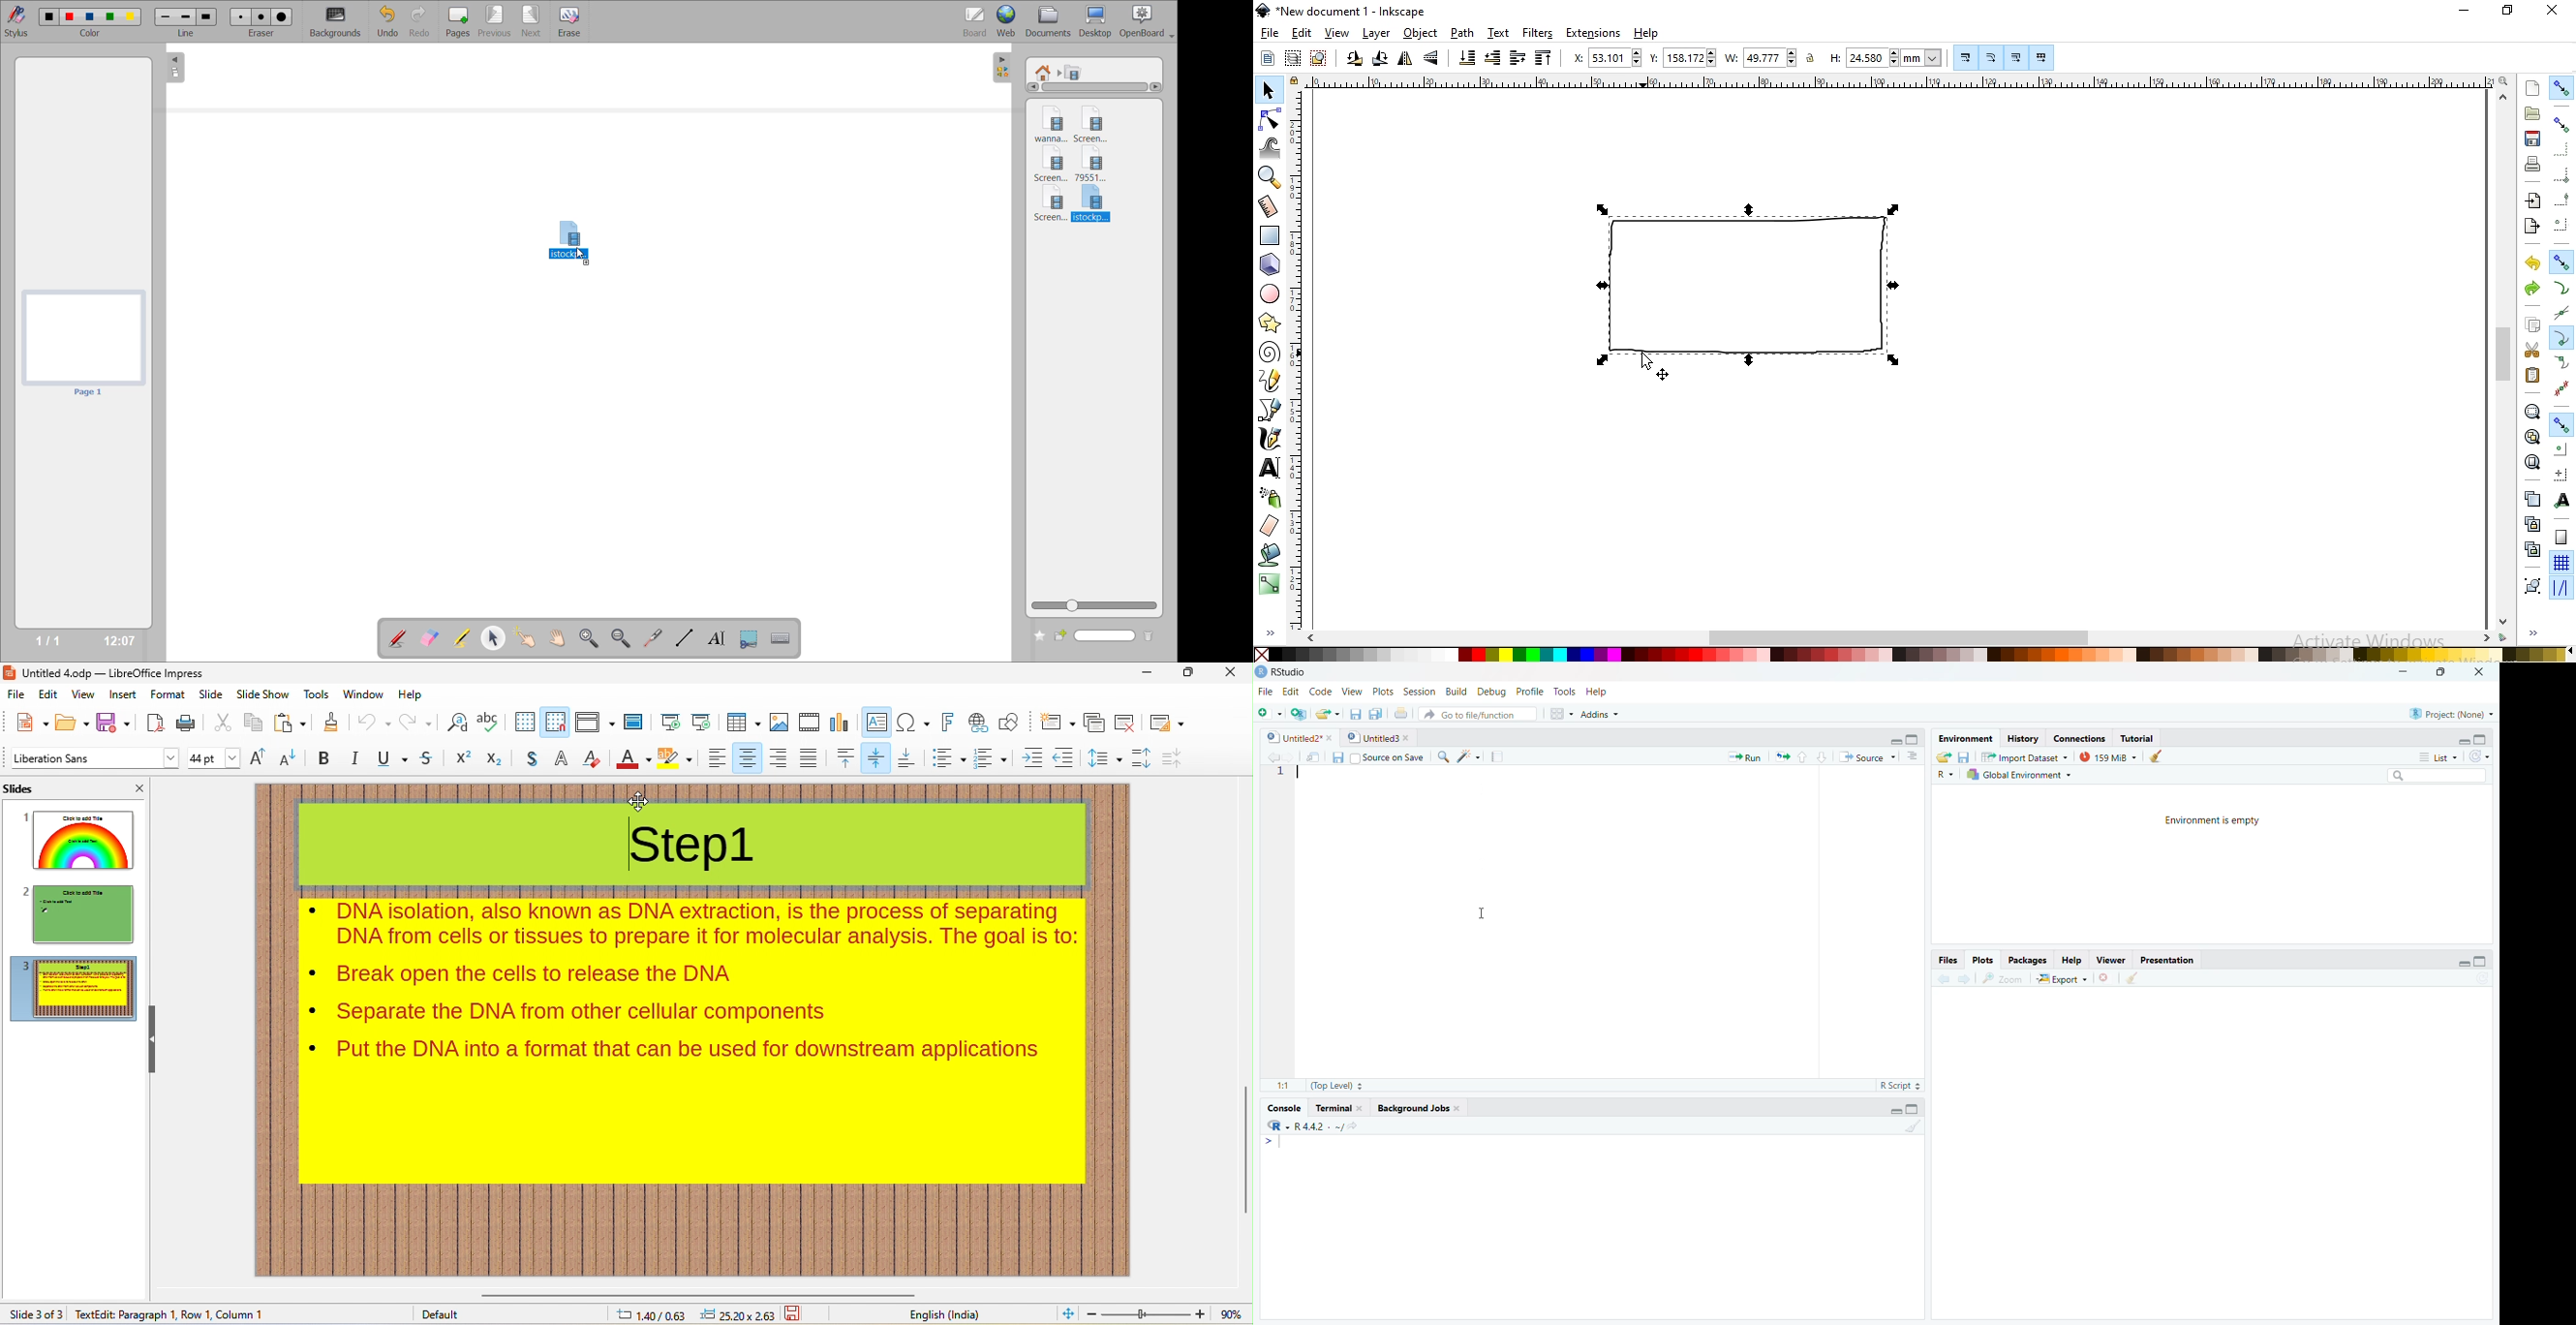 The image size is (2576, 1344). What do you see at coordinates (1822, 757) in the screenshot?
I see `down` at bounding box center [1822, 757].